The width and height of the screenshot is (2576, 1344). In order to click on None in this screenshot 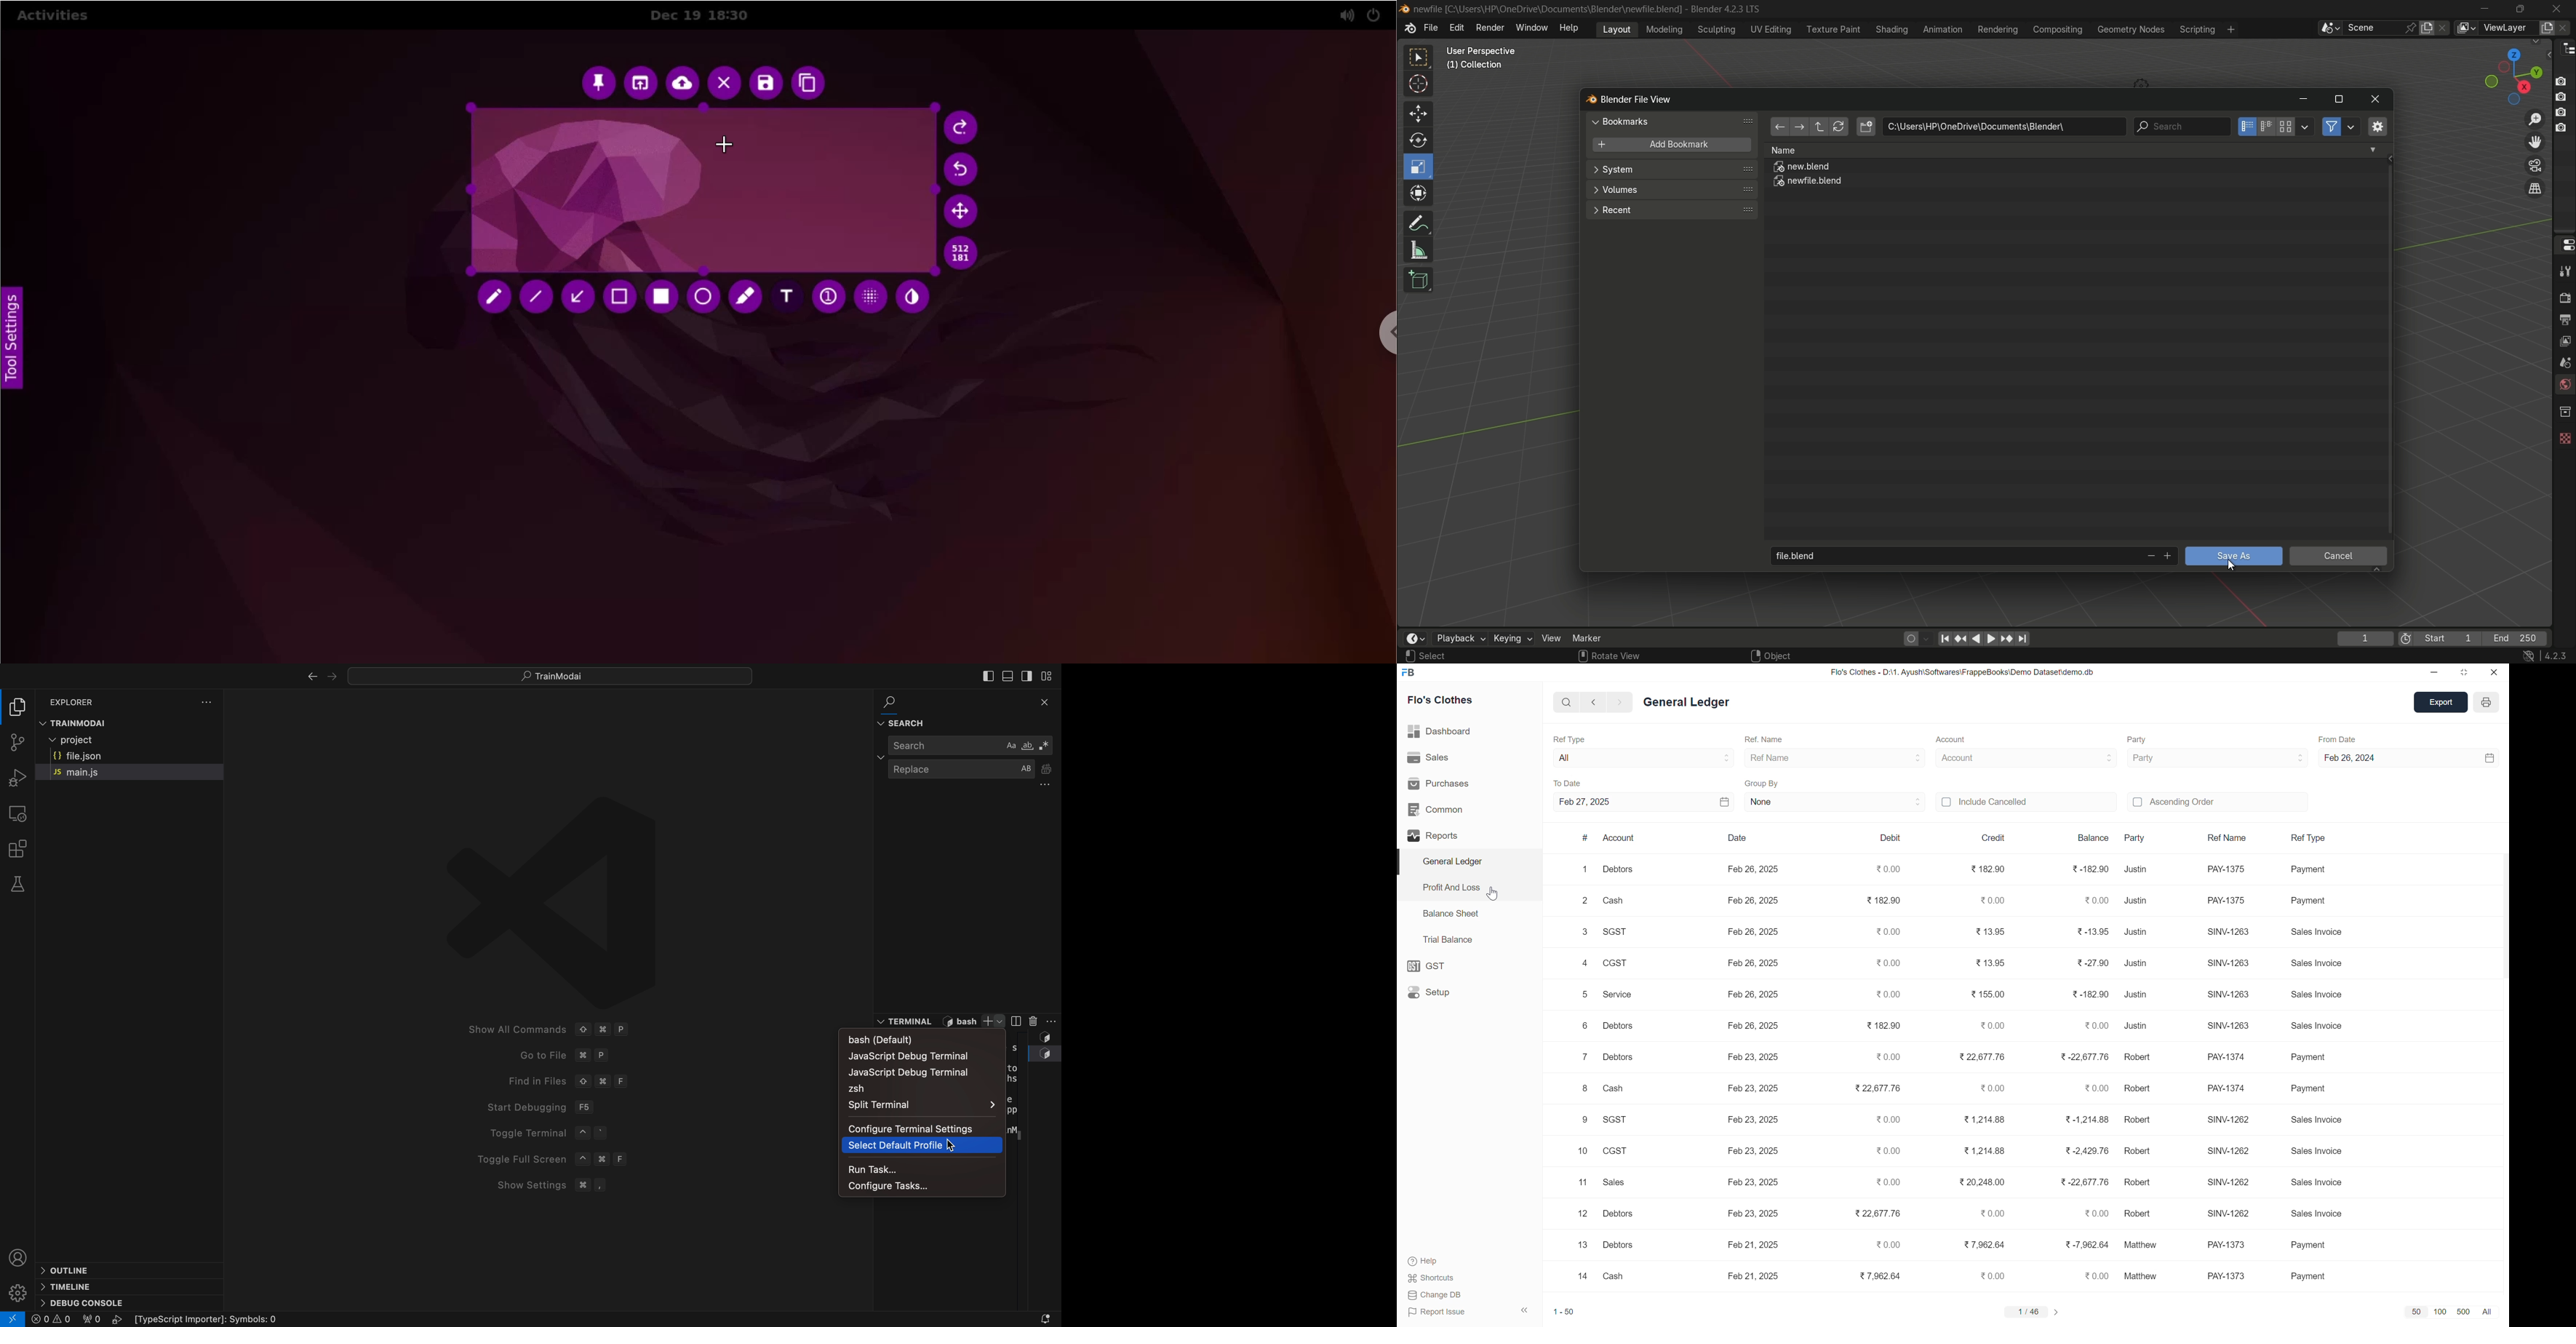, I will do `click(1775, 805)`.